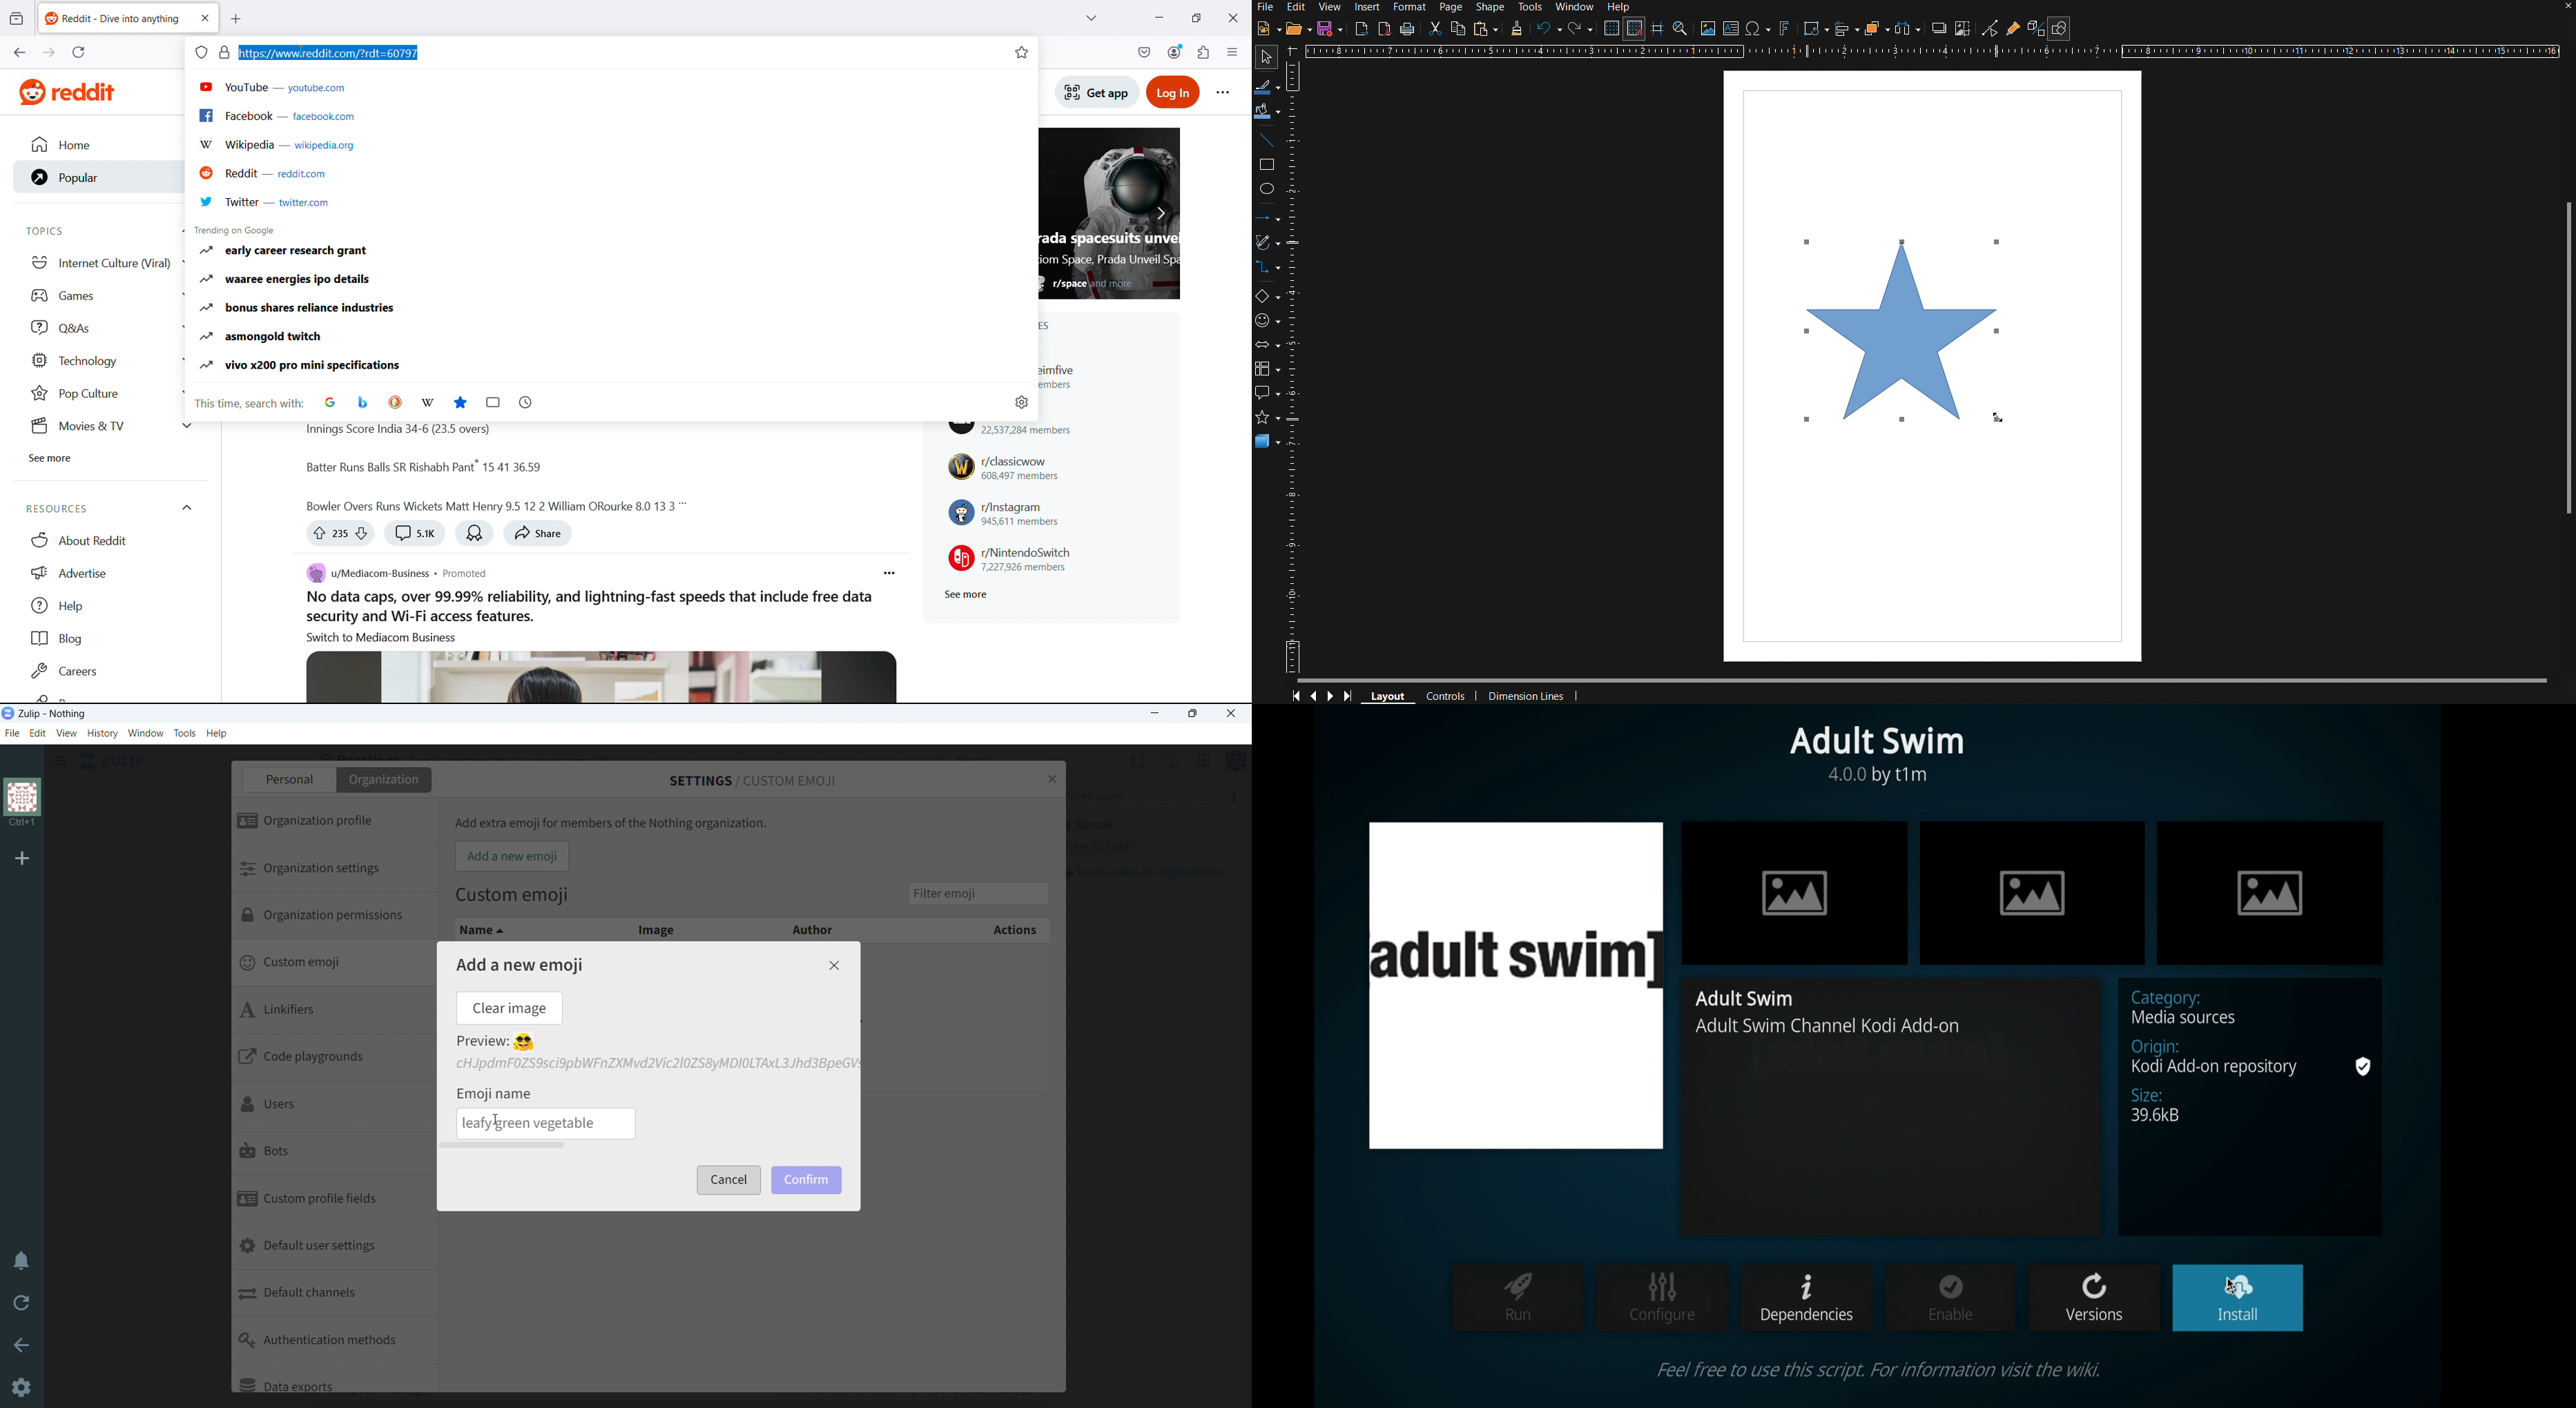 The image size is (2576, 1428). I want to click on Star (Finalized), so click(1904, 329).